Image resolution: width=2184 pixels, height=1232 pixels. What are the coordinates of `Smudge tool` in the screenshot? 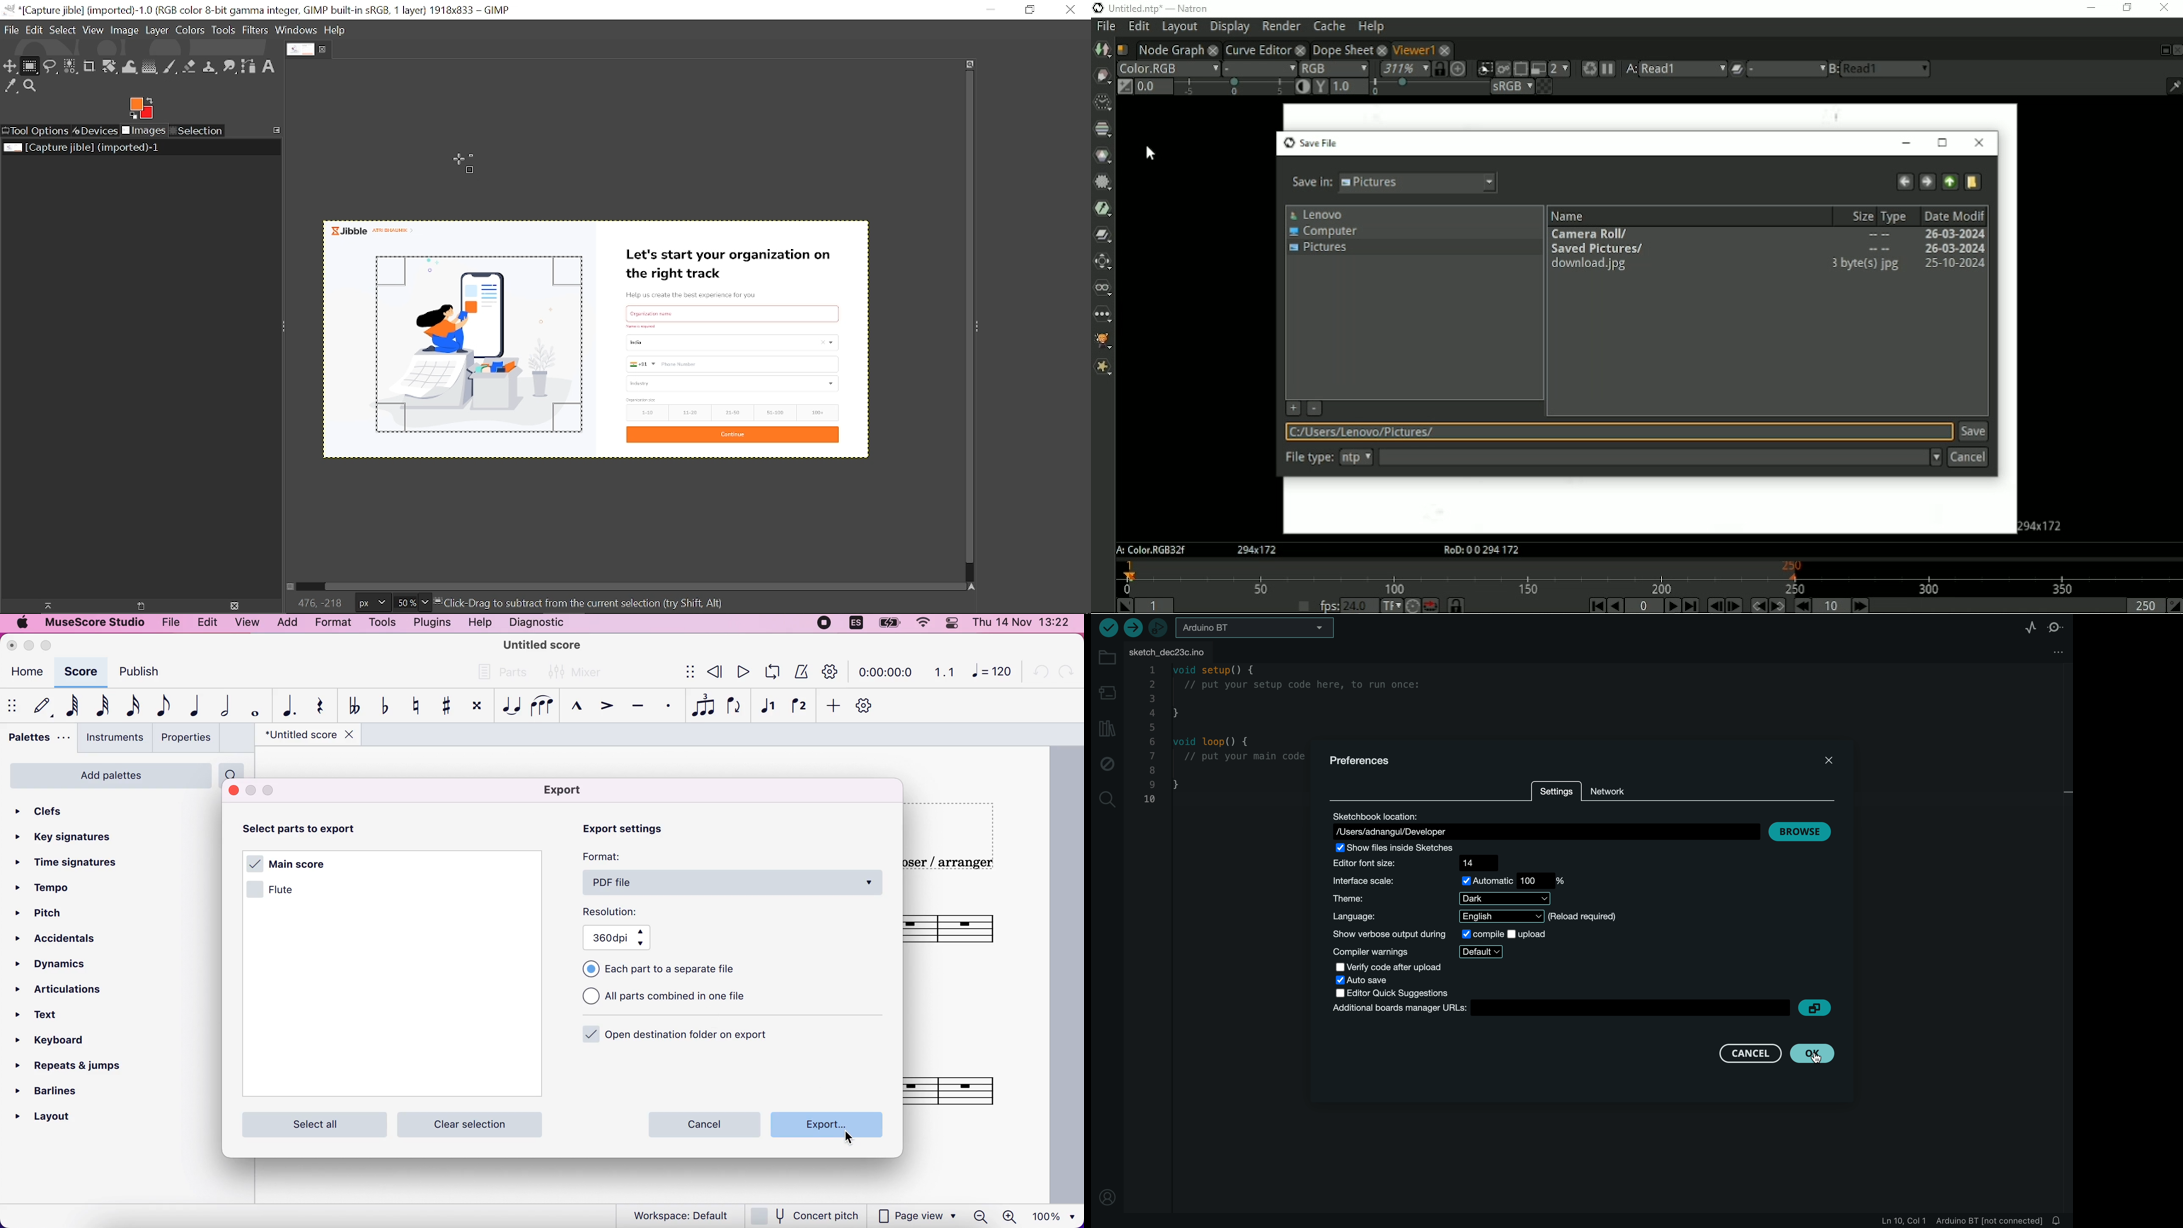 It's located at (230, 67).